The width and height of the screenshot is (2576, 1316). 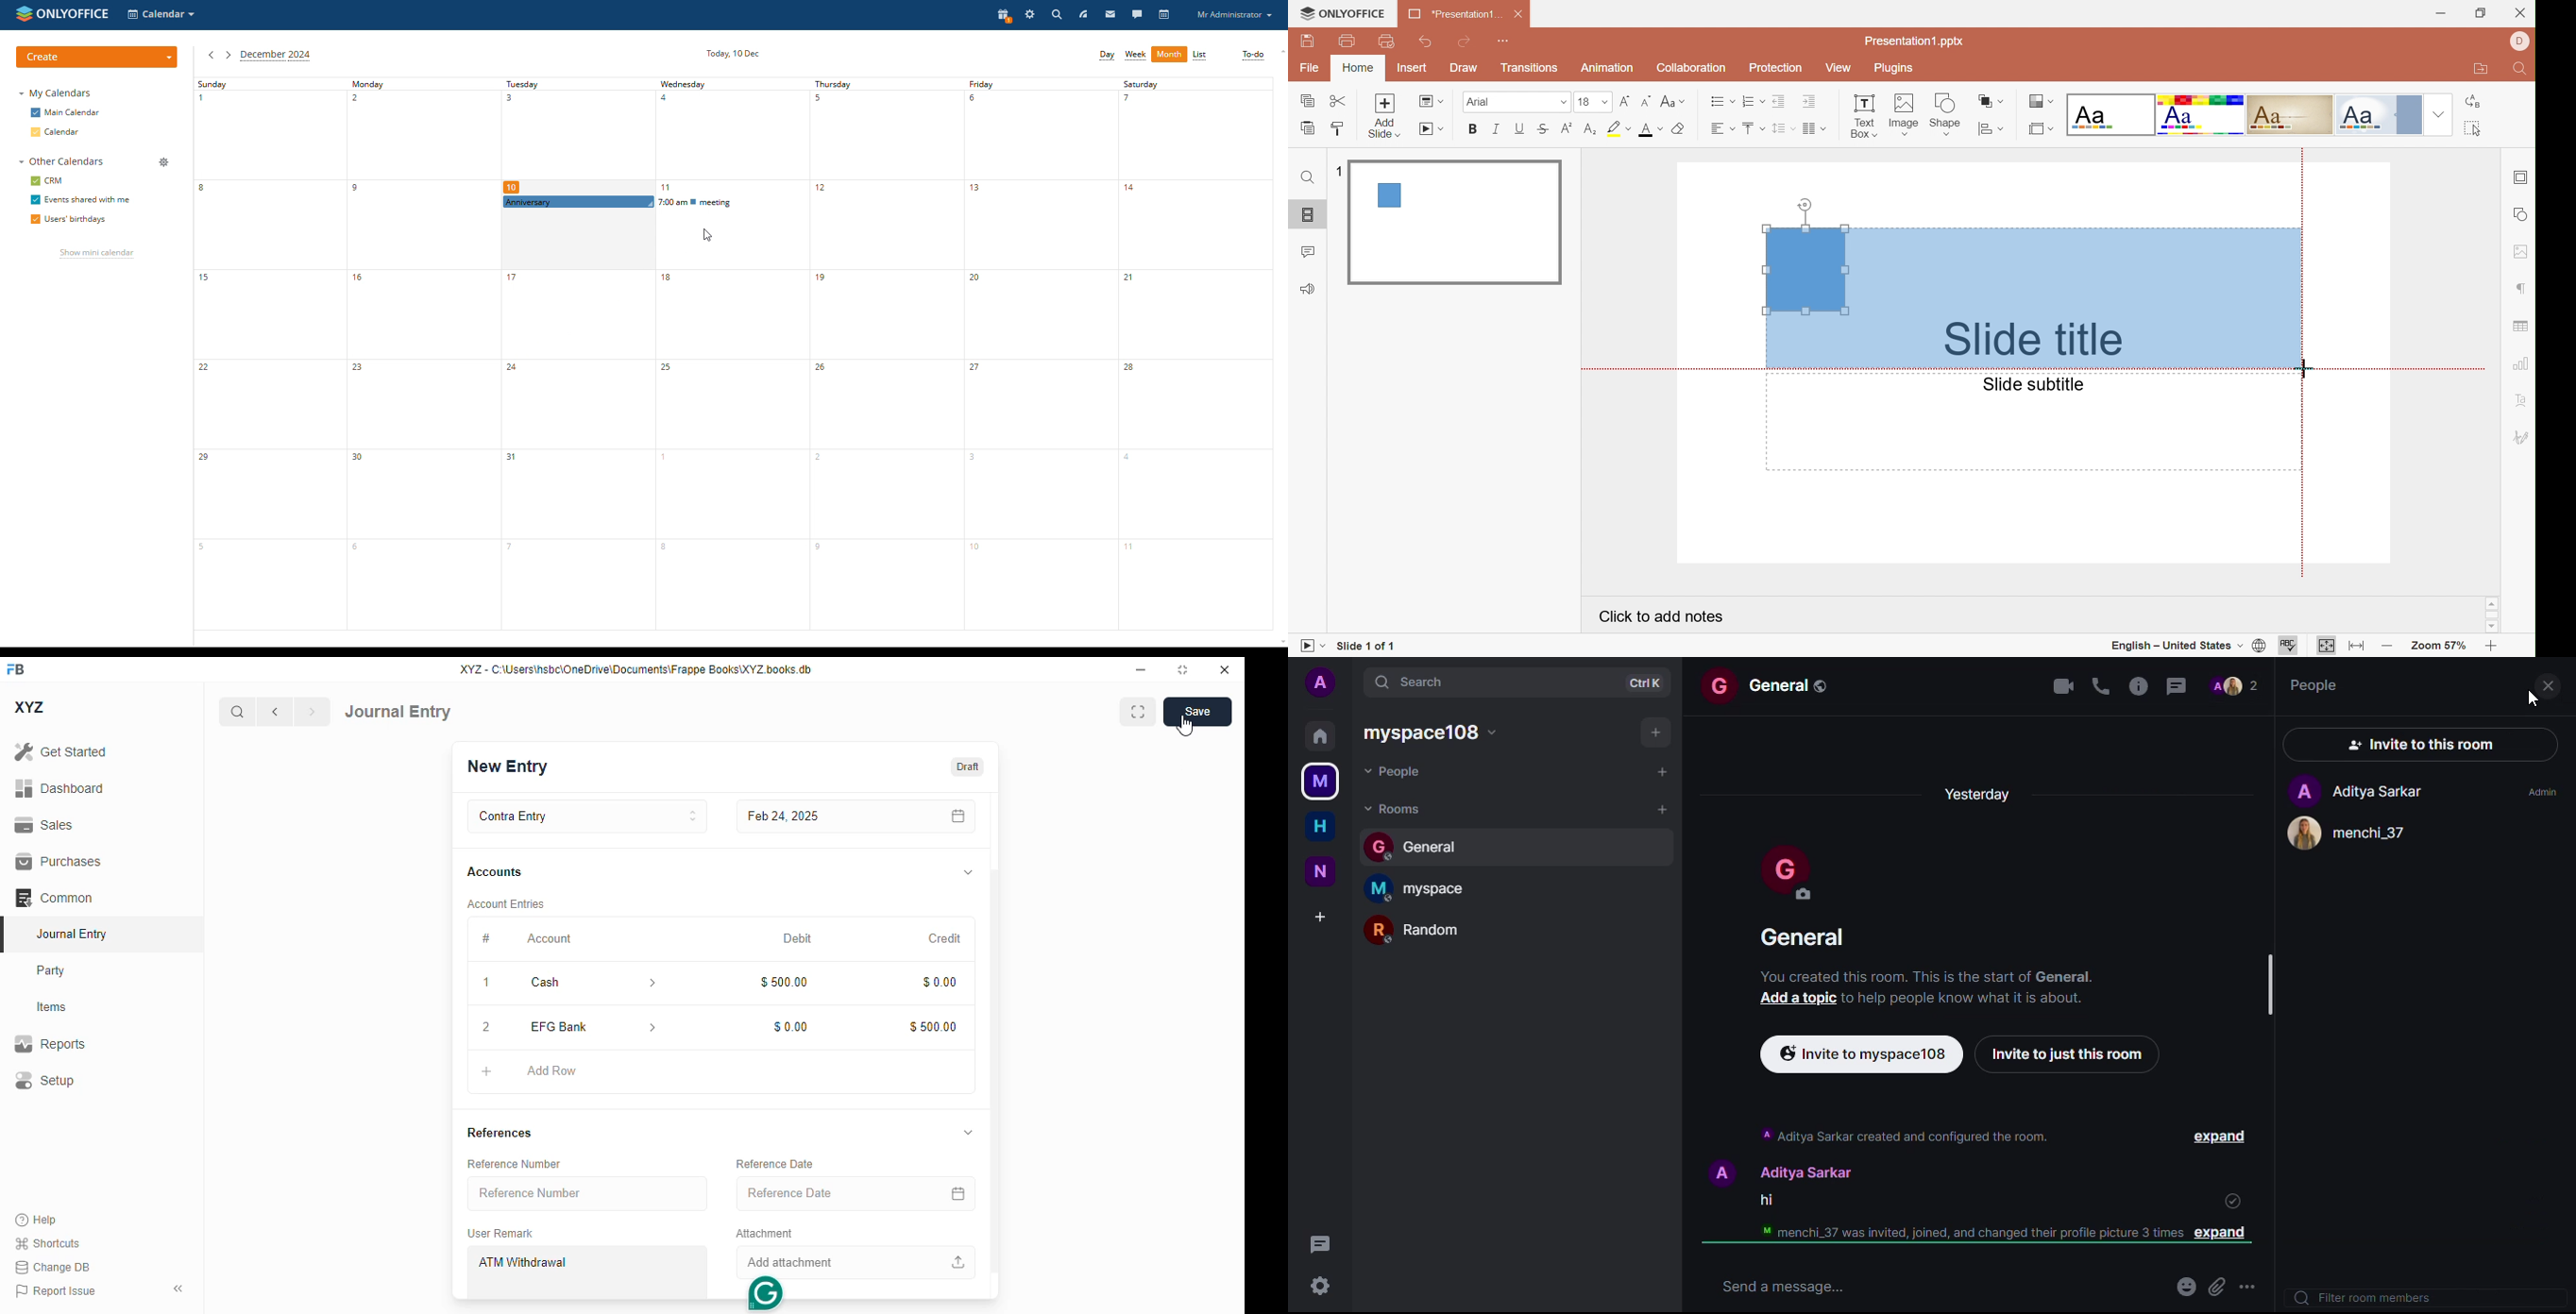 I want to click on user remark, so click(x=502, y=1234).